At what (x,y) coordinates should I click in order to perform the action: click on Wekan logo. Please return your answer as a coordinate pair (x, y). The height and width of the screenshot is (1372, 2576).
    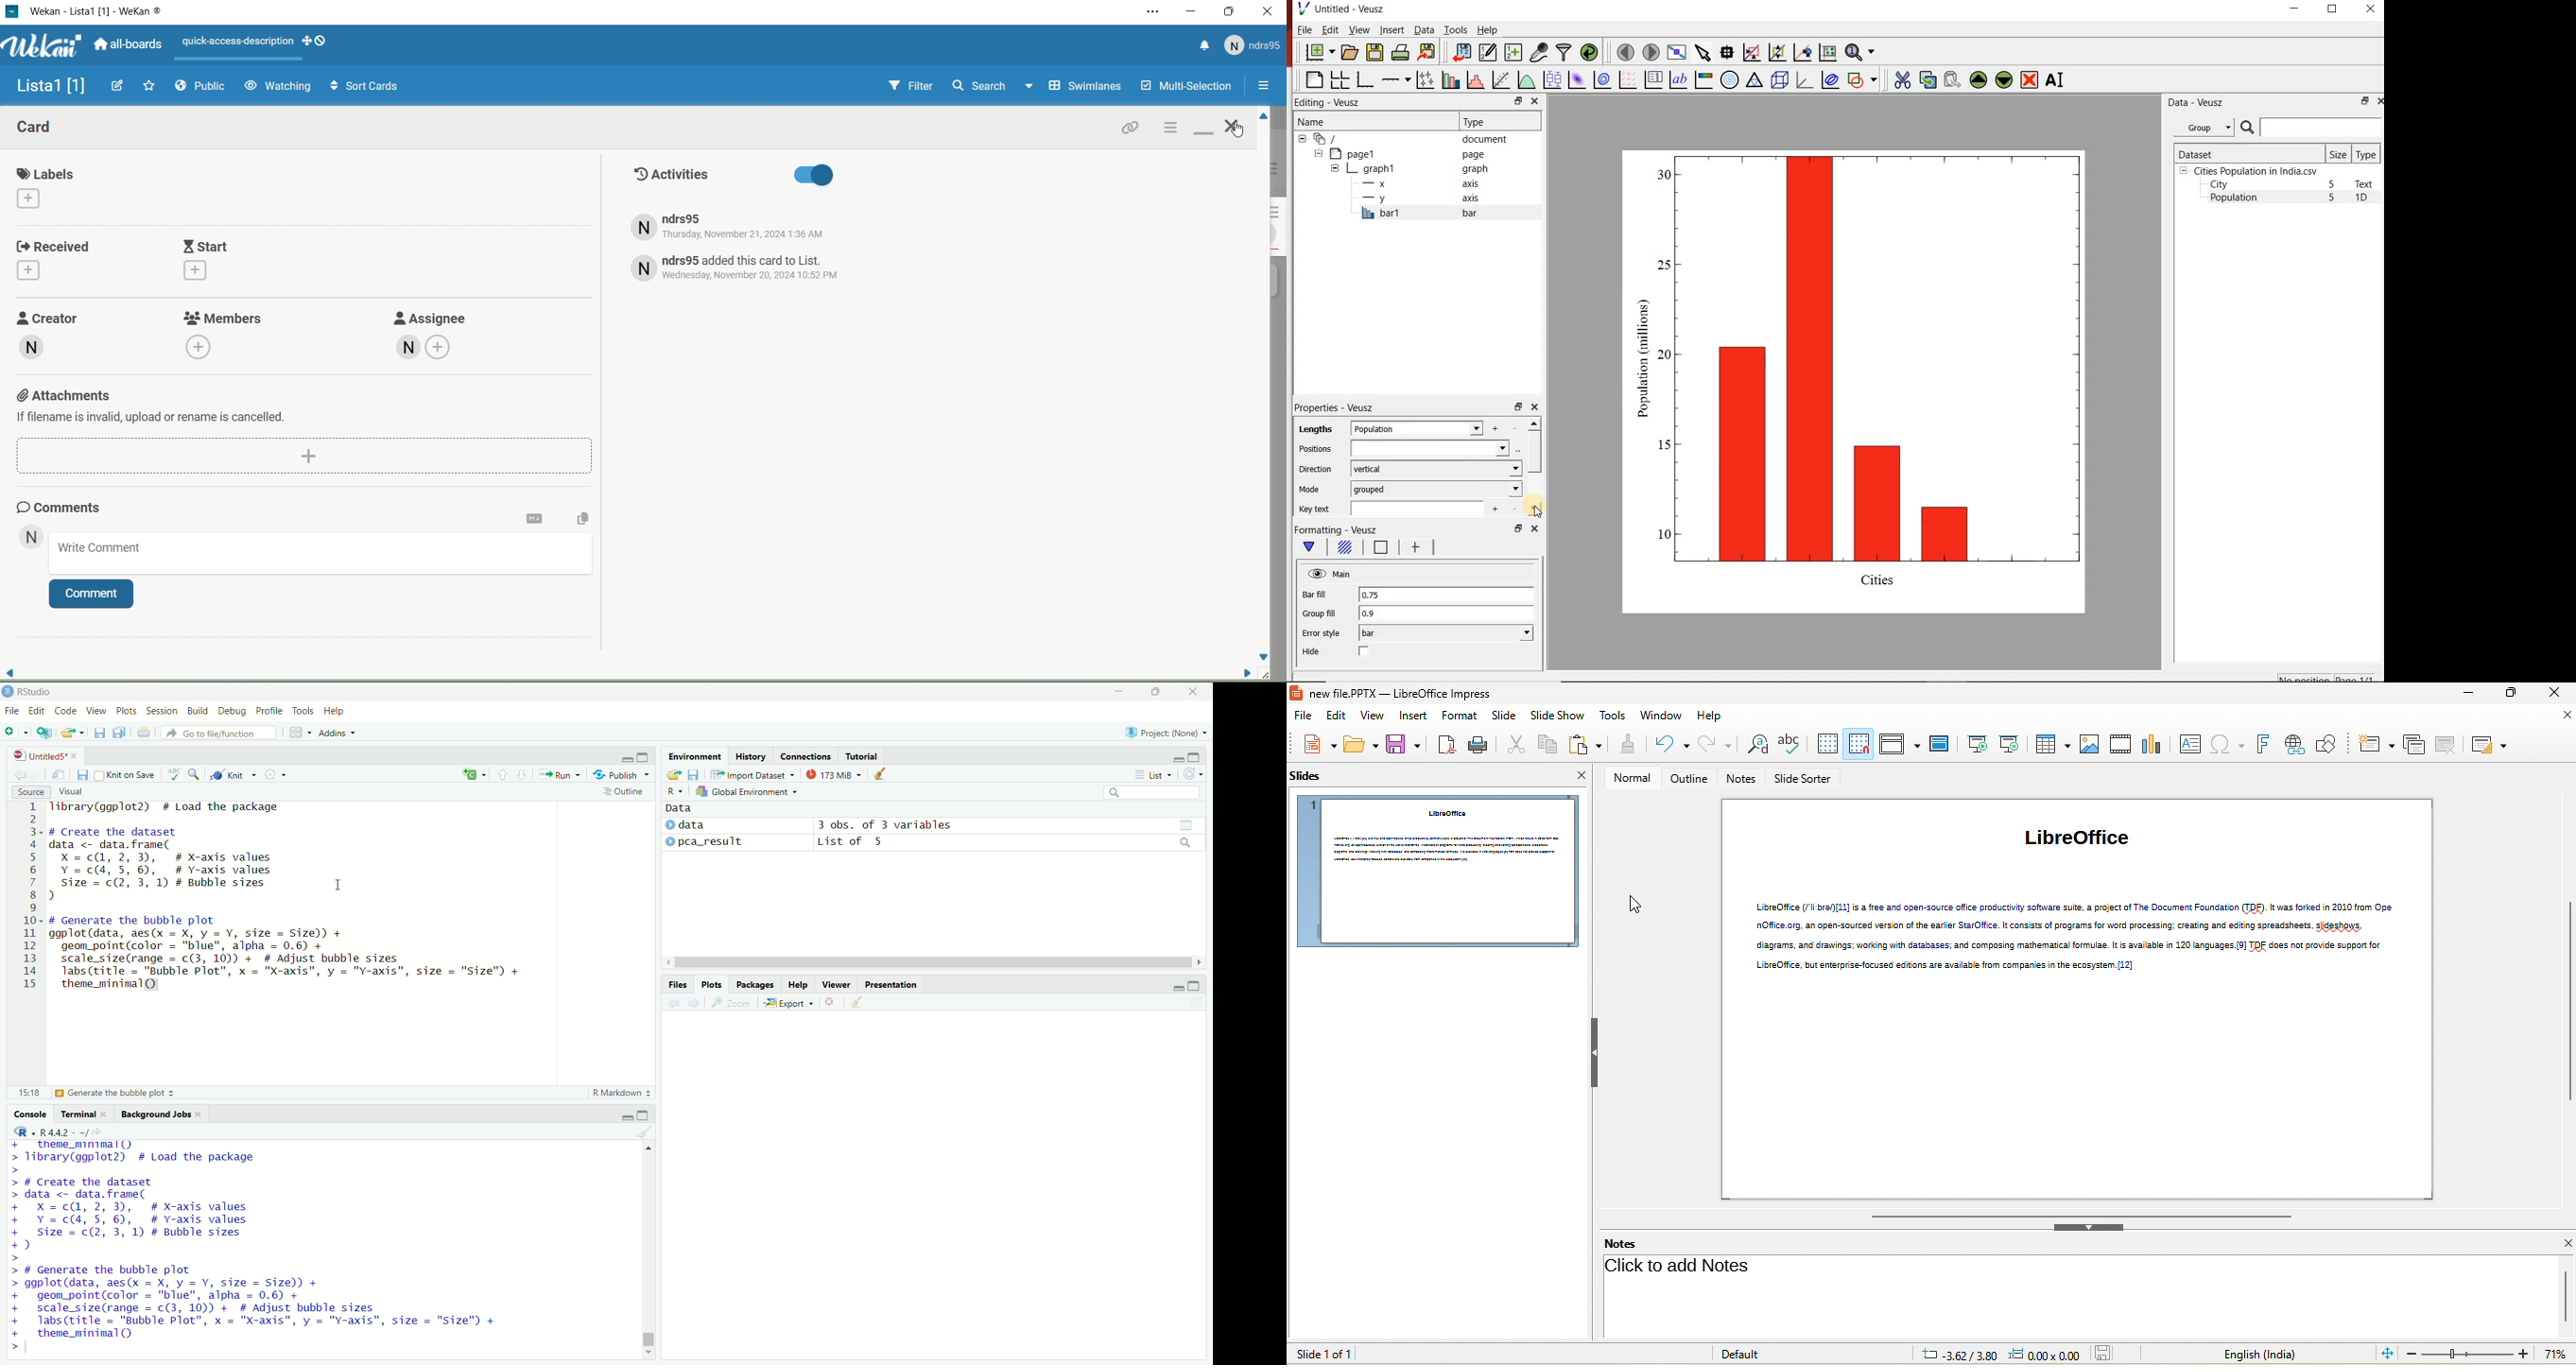
    Looking at the image, I should click on (40, 47).